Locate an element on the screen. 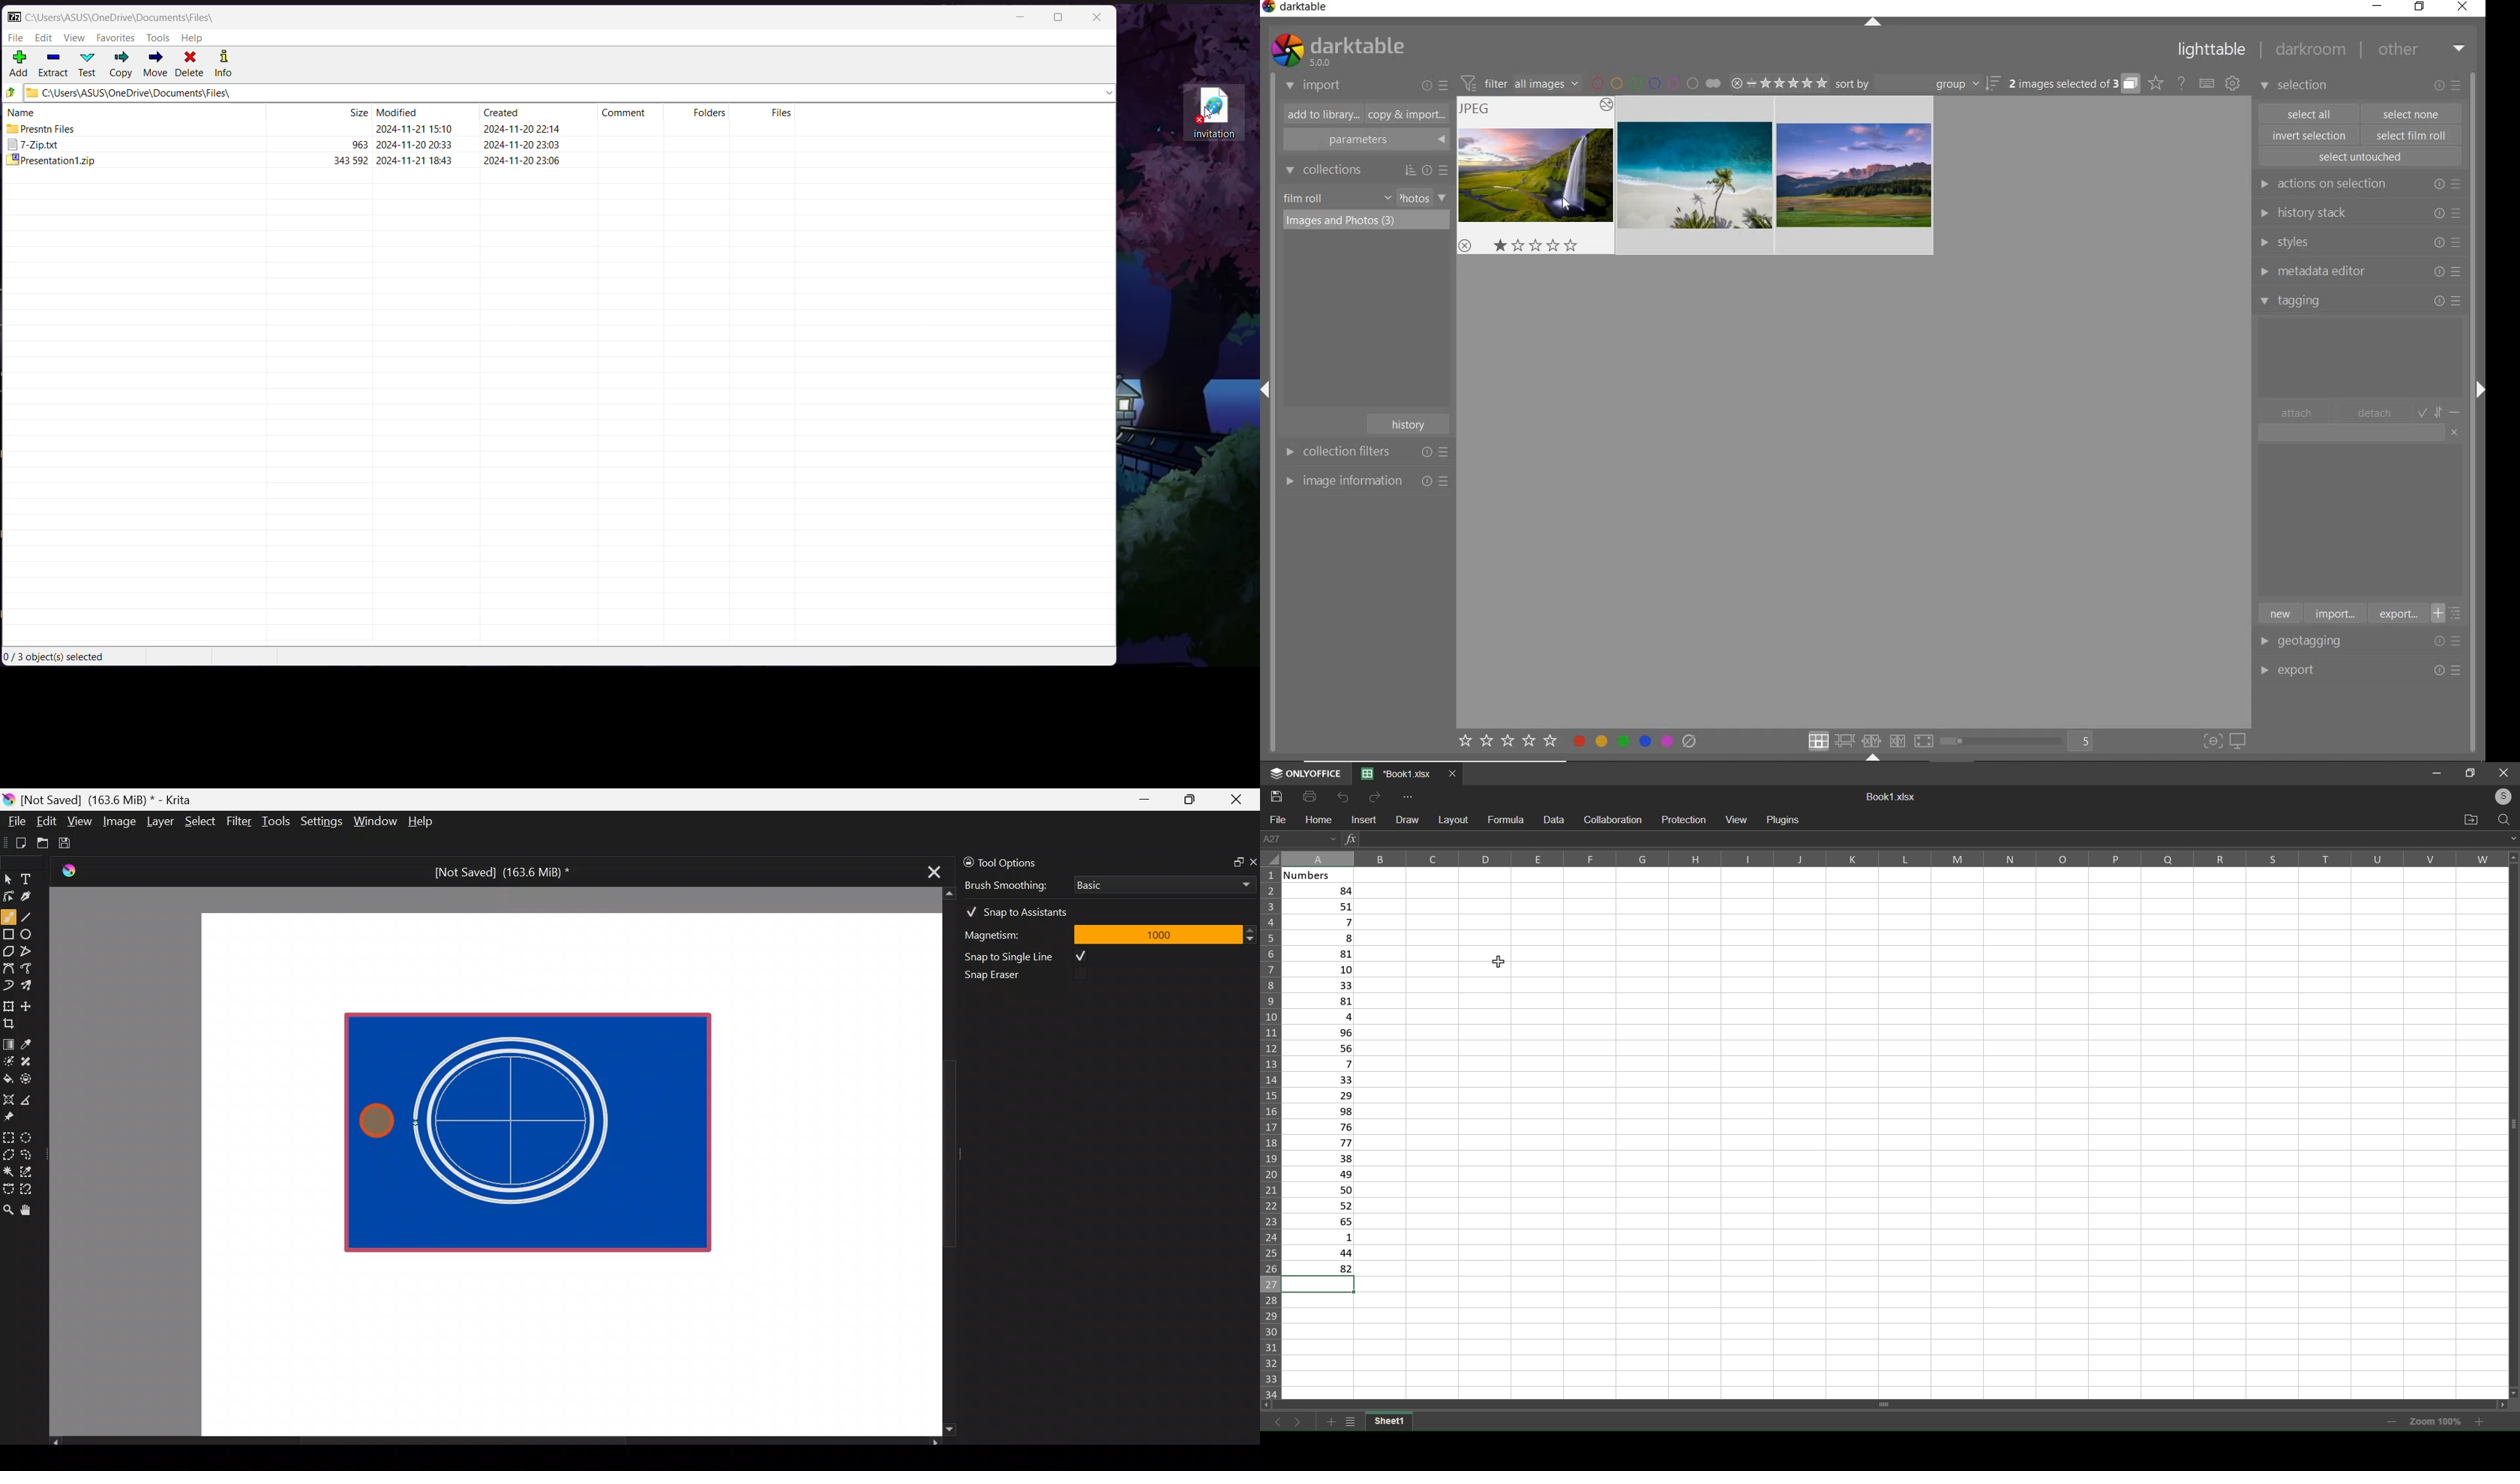 The height and width of the screenshot is (1484, 2520). Select shapes tool is located at coordinates (8, 880).